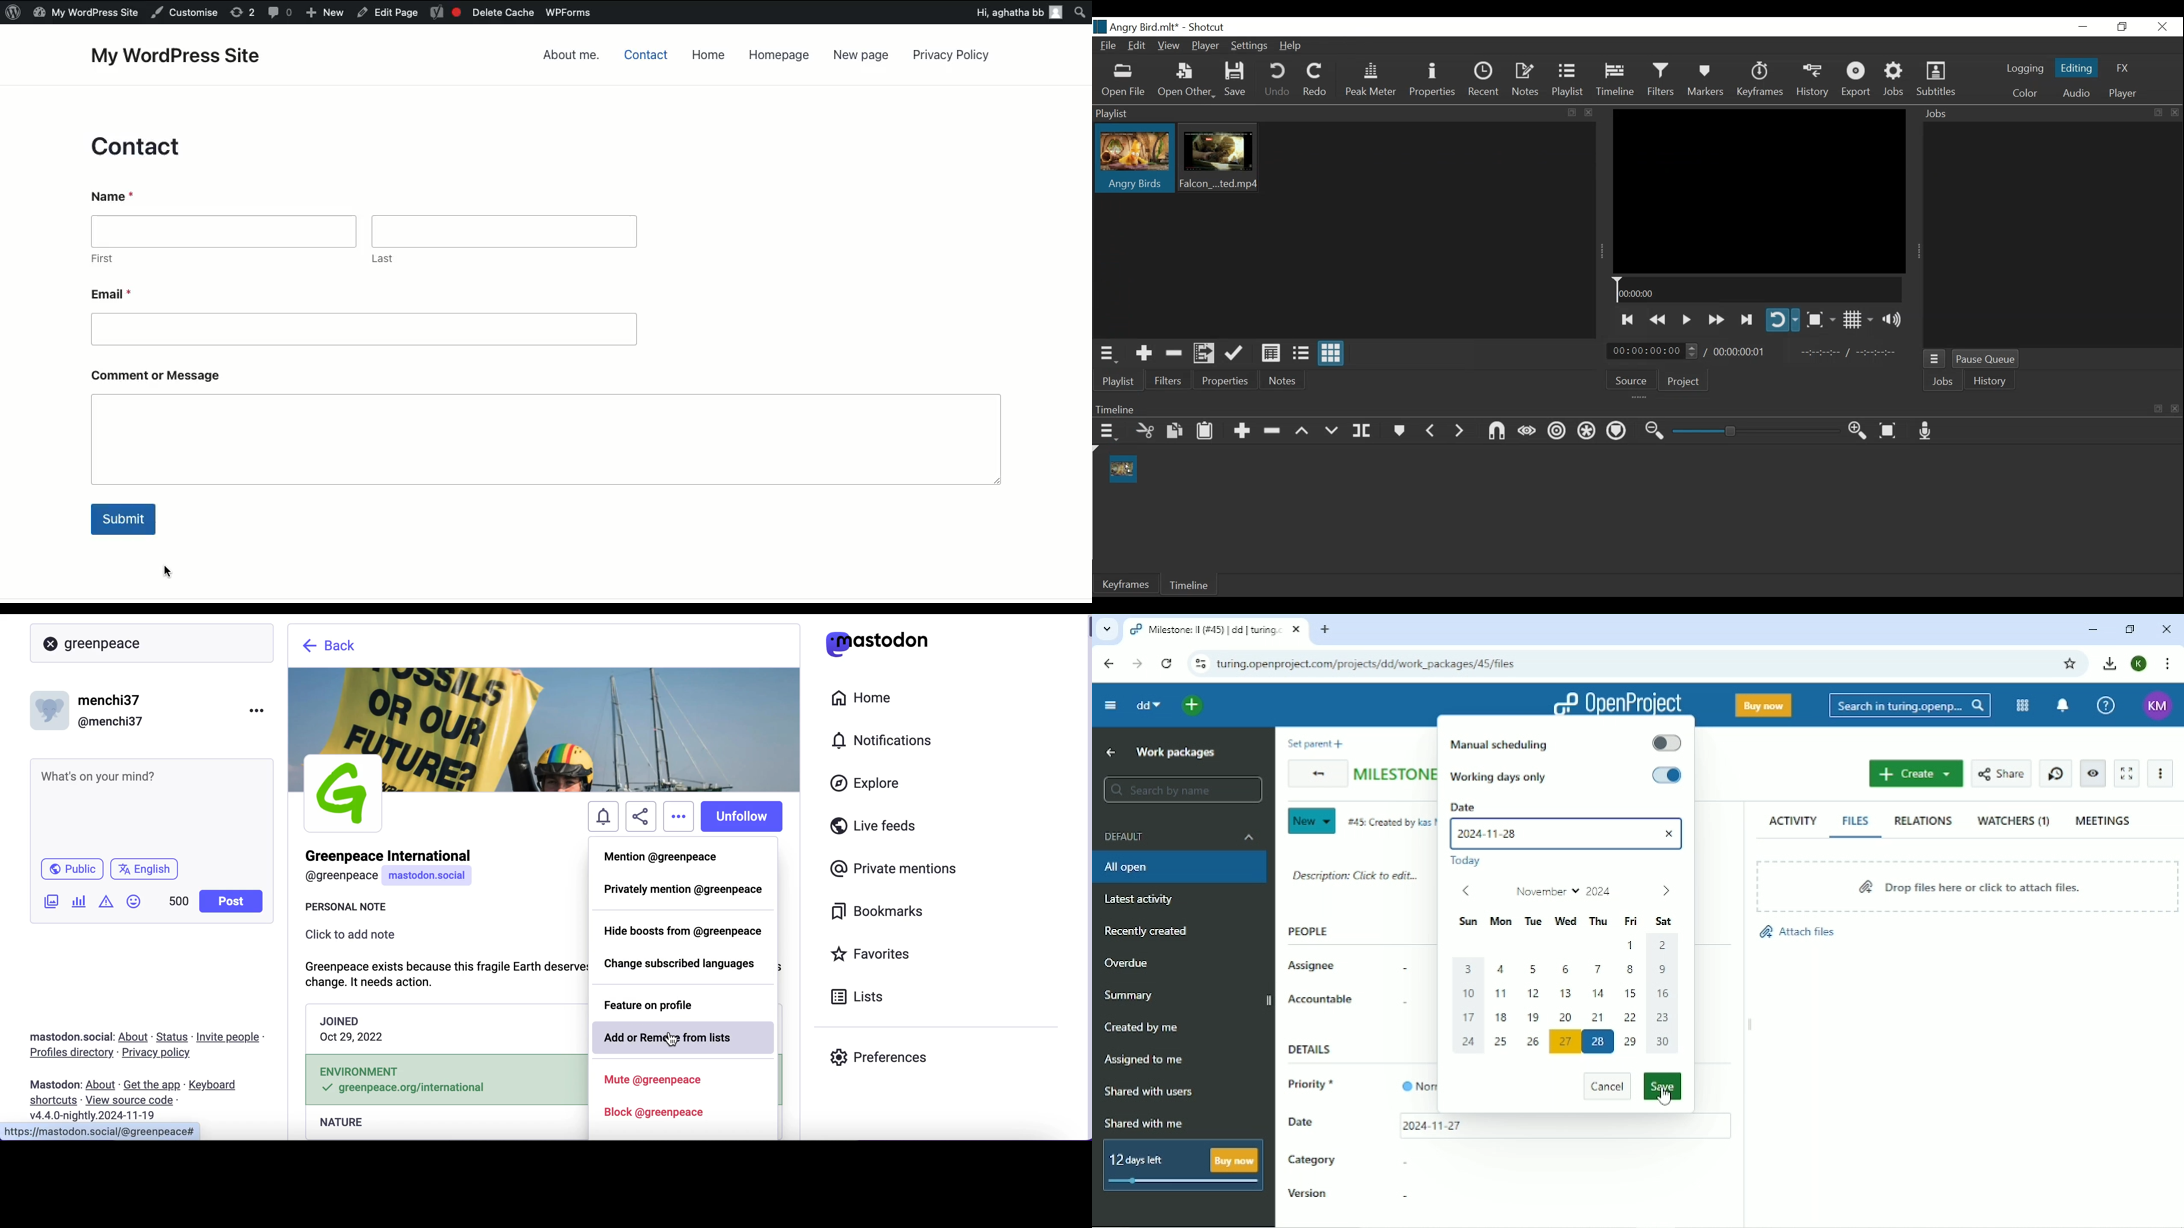  I want to click on mastodon, so click(55, 1085).